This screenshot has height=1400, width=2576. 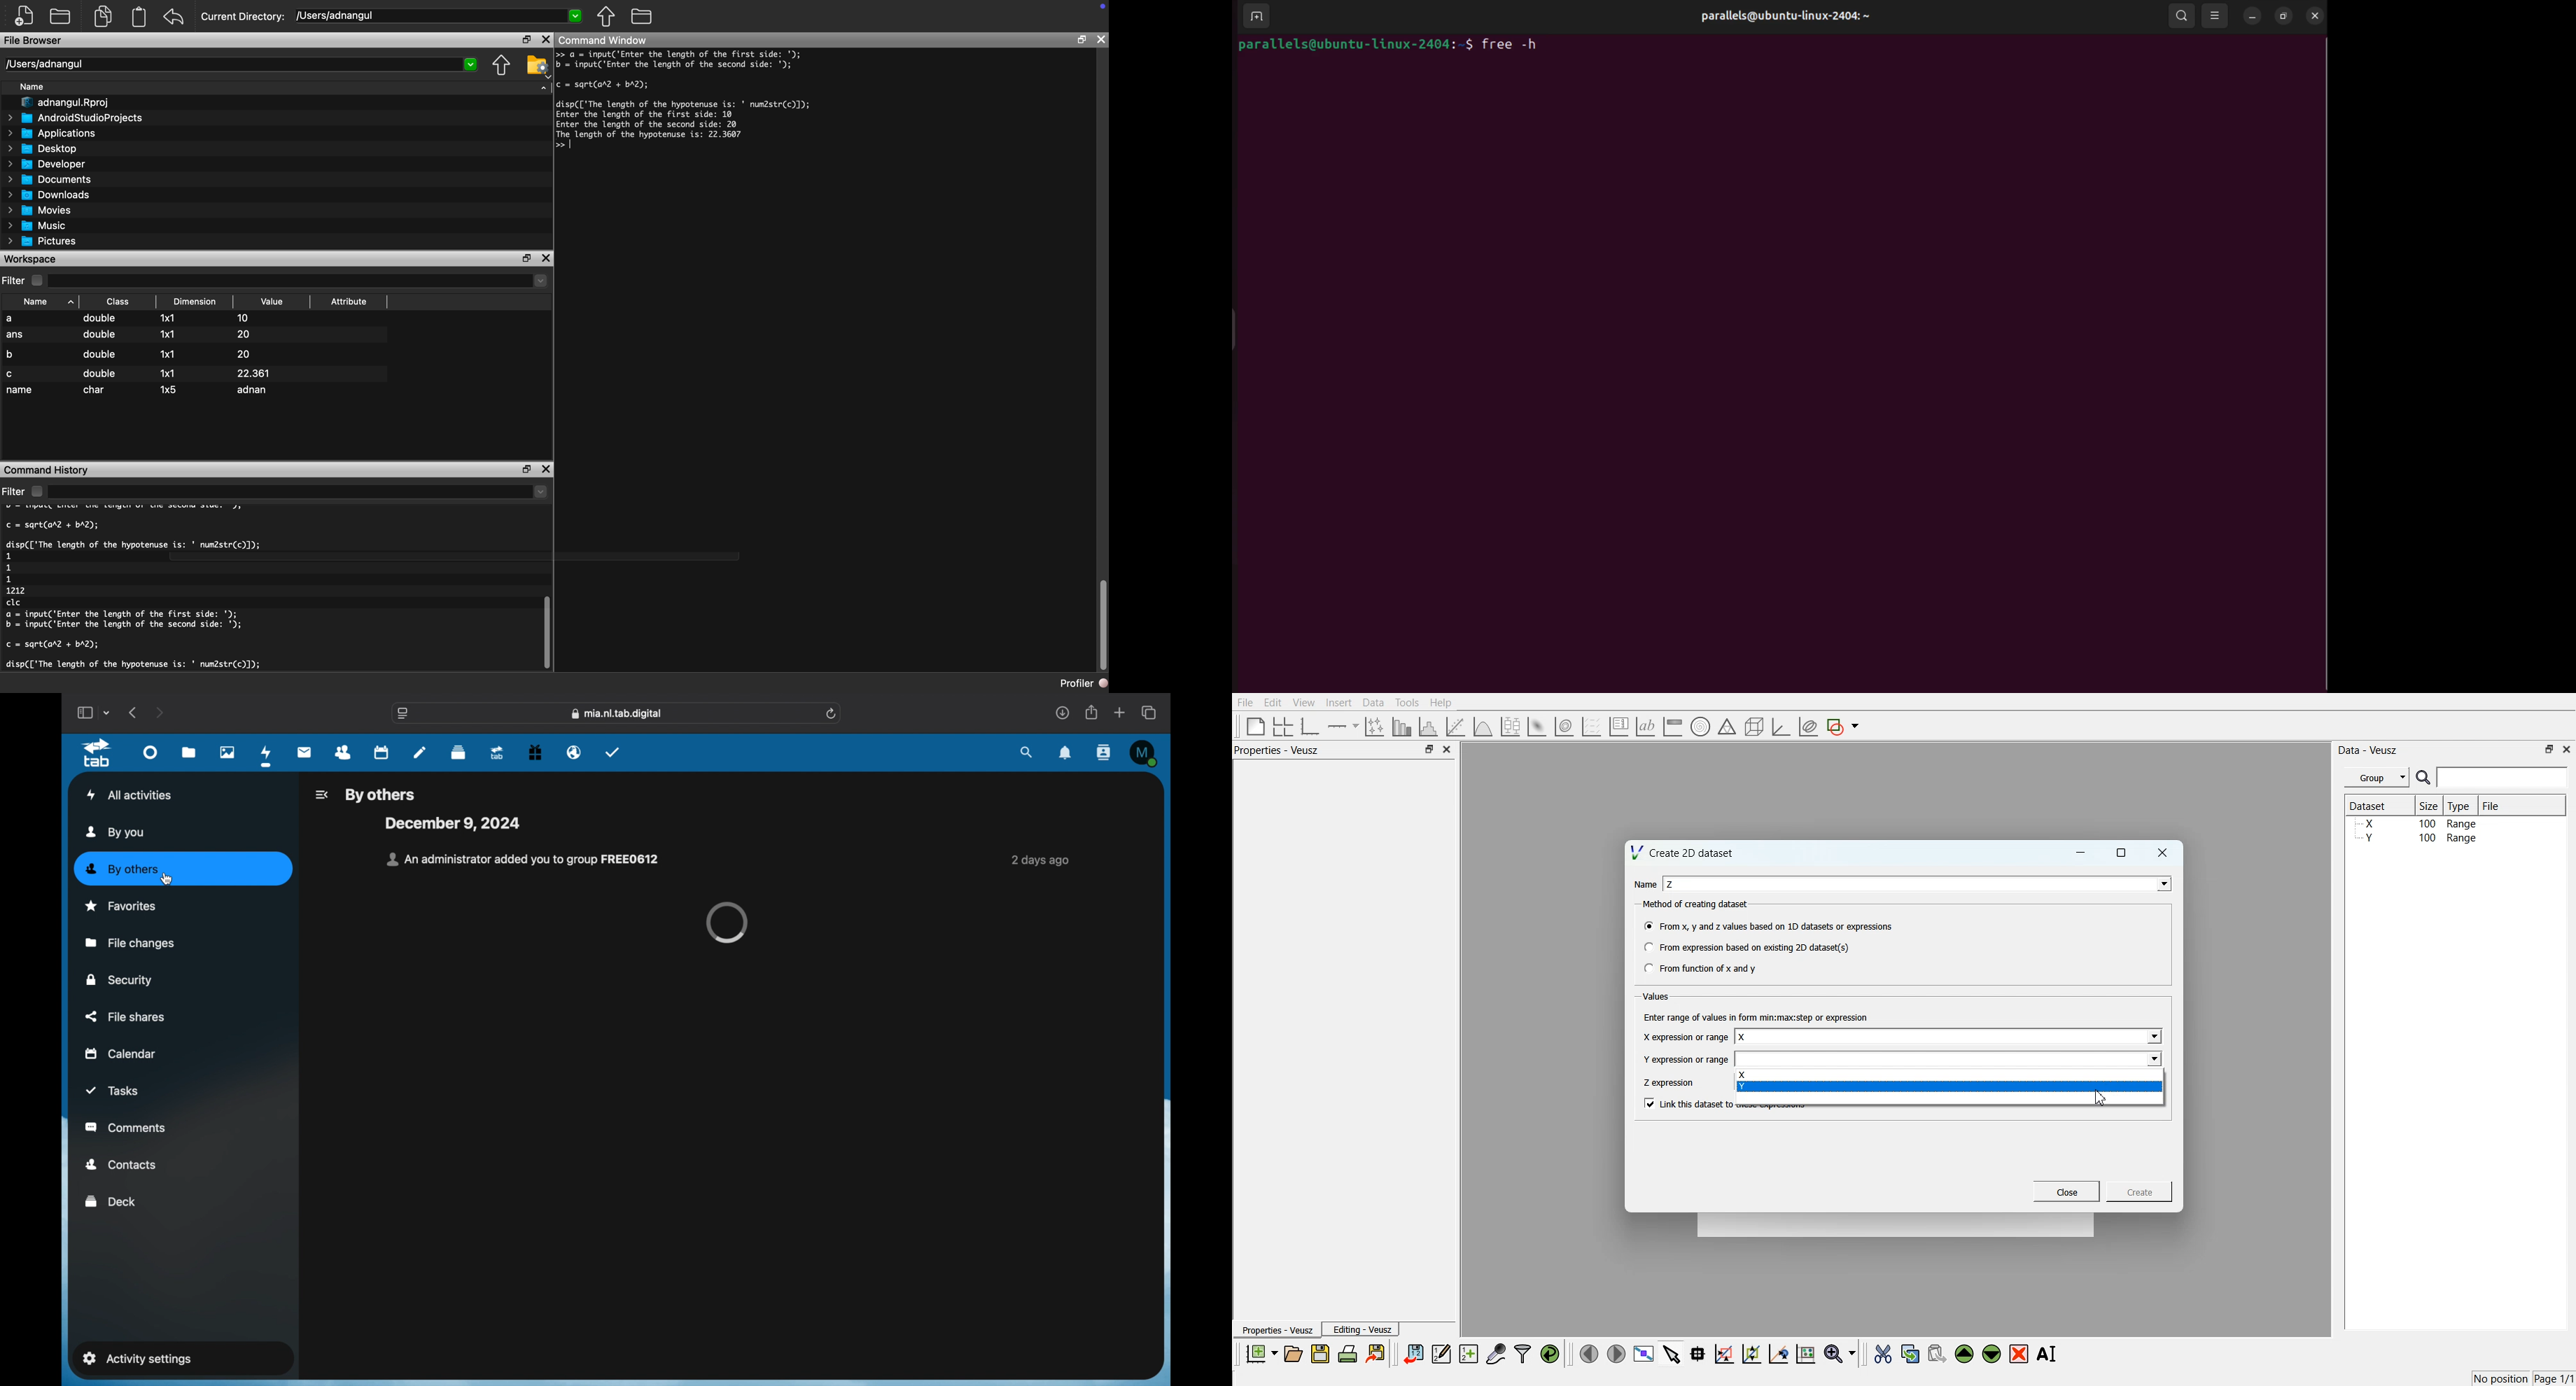 What do you see at coordinates (1686, 1059) in the screenshot?
I see `= NY expression or range` at bounding box center [1686, 1059].